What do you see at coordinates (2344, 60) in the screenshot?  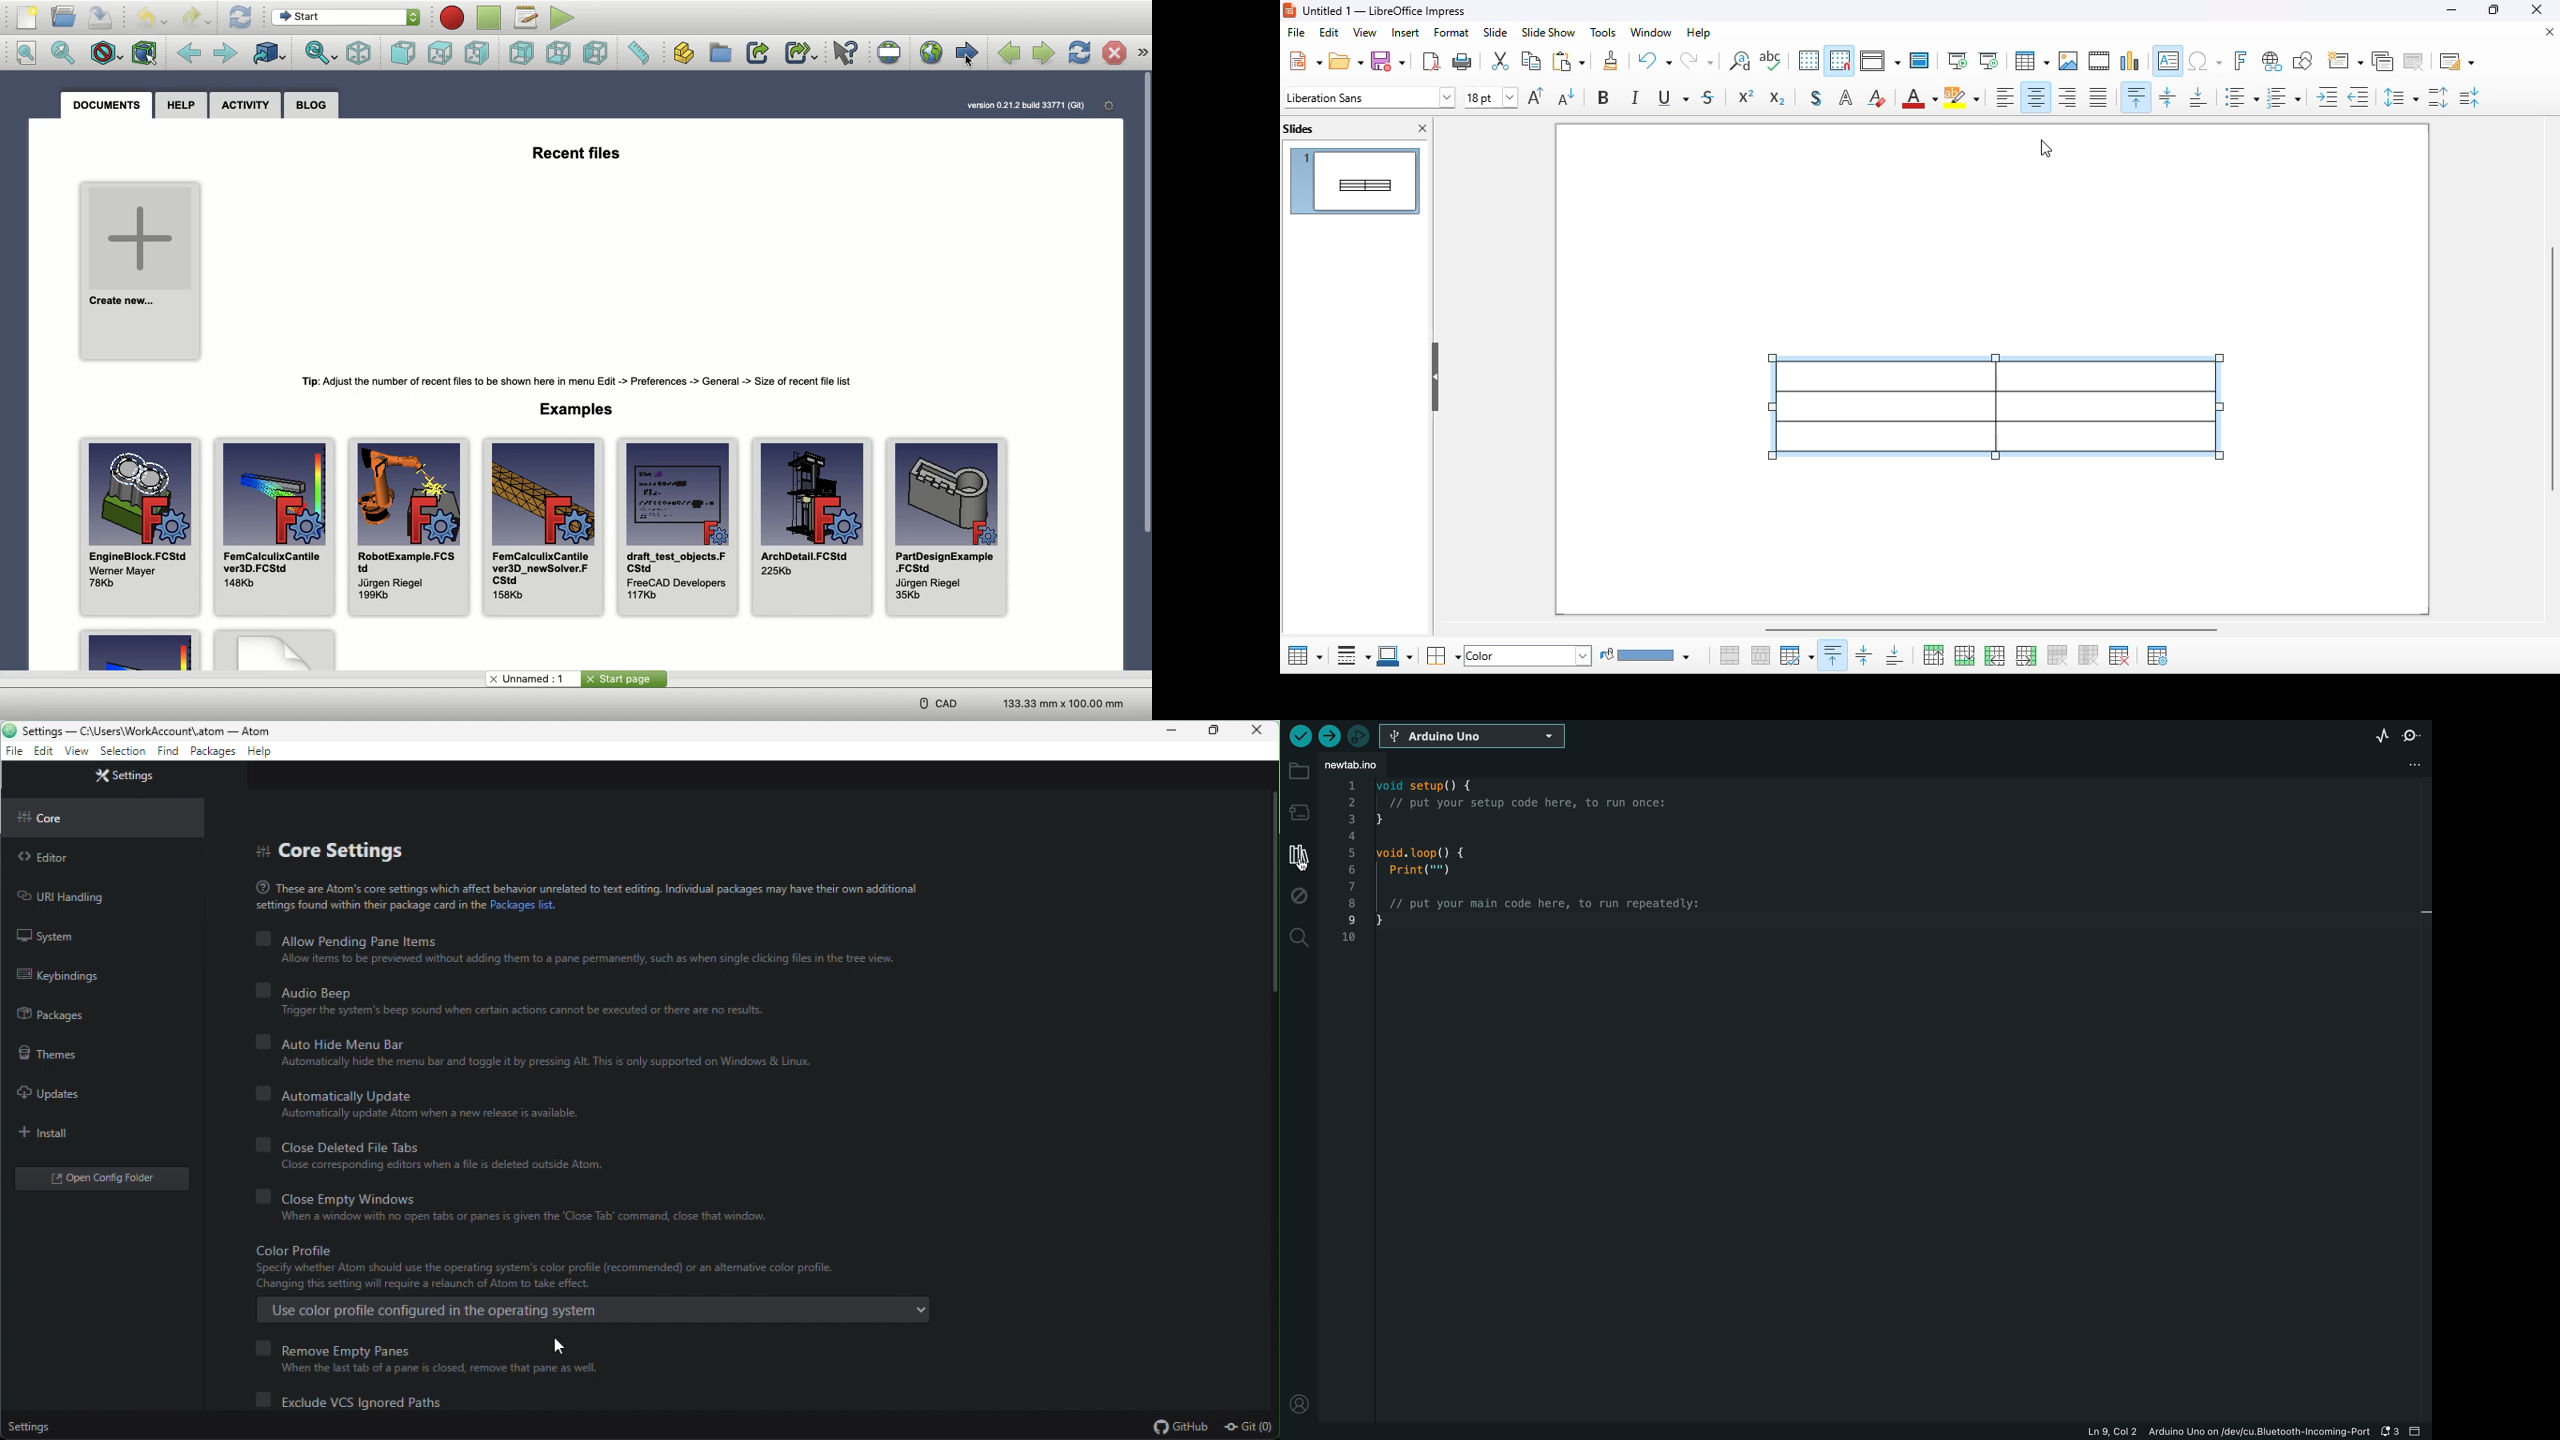 I see `new slide` at bounding box center [2344, 60].